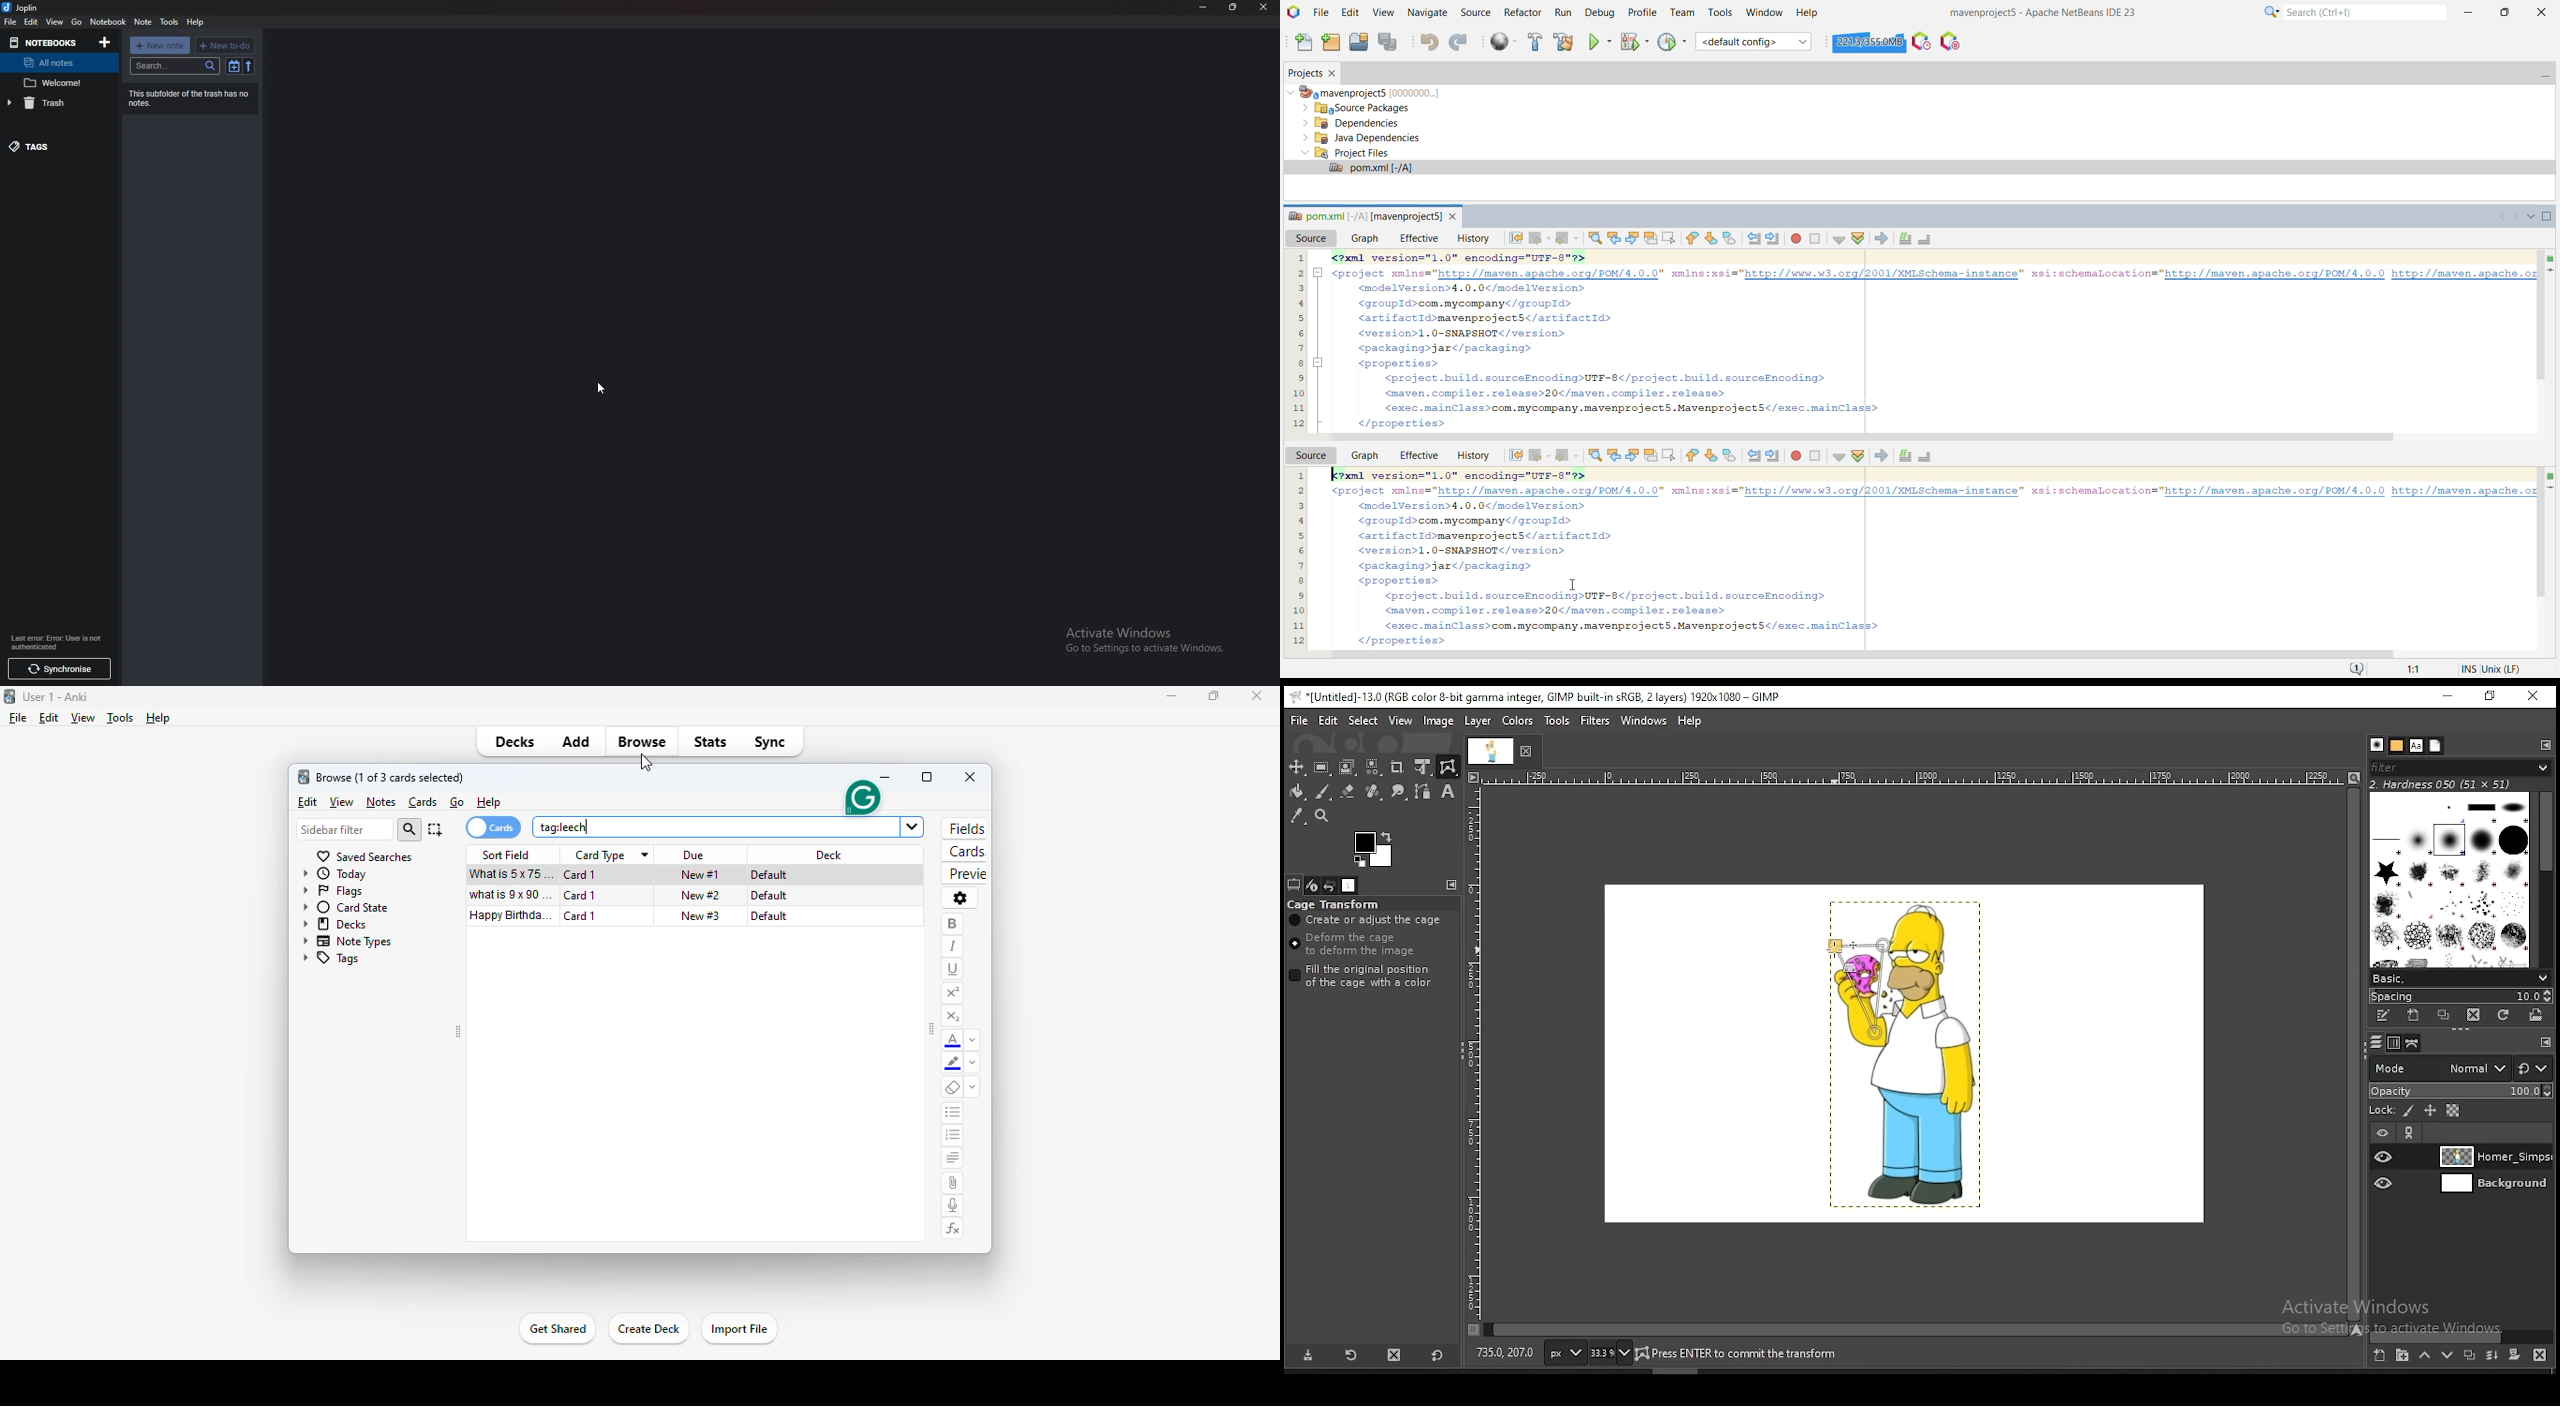 The image size is (2576, 1428). Describe the element at coordinates (648, 1331) in the screenshot. I see `create deck` at that location.